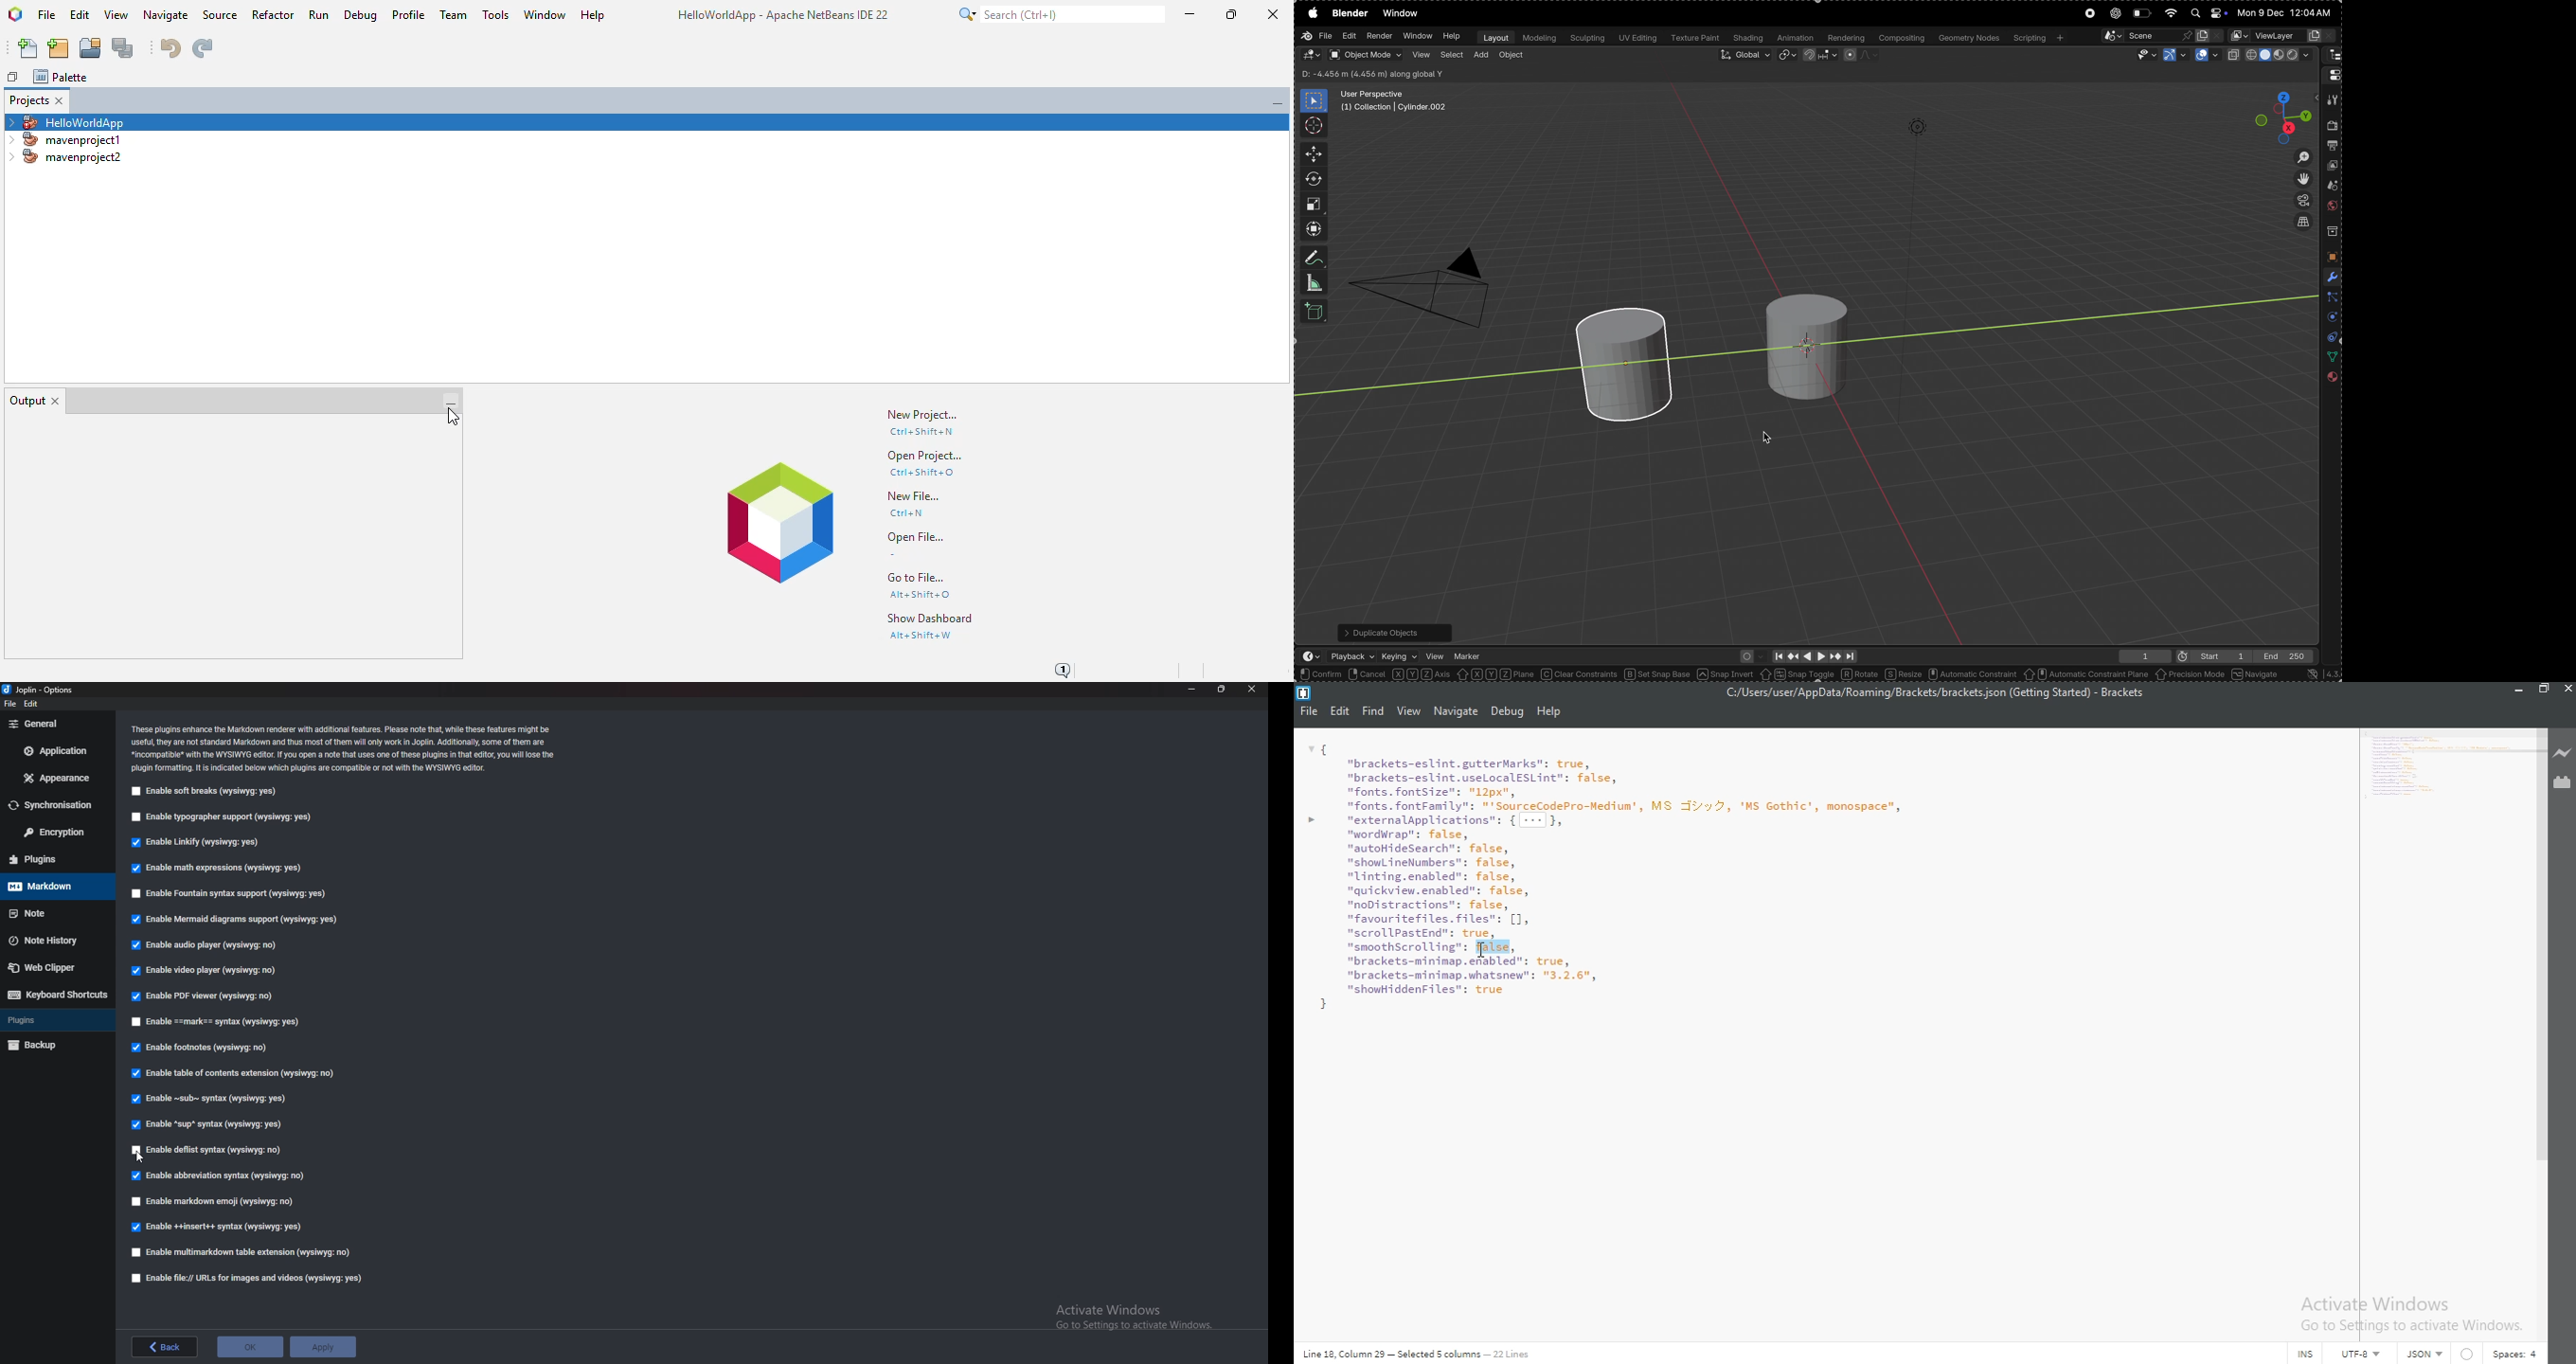 Image resolution: width=2576 pixels, height=1372 pixels. What do you see at coordinates (205, 1150) in the screenshot?
I see `enable deflist syntax` at bounding box center [205, 1150].